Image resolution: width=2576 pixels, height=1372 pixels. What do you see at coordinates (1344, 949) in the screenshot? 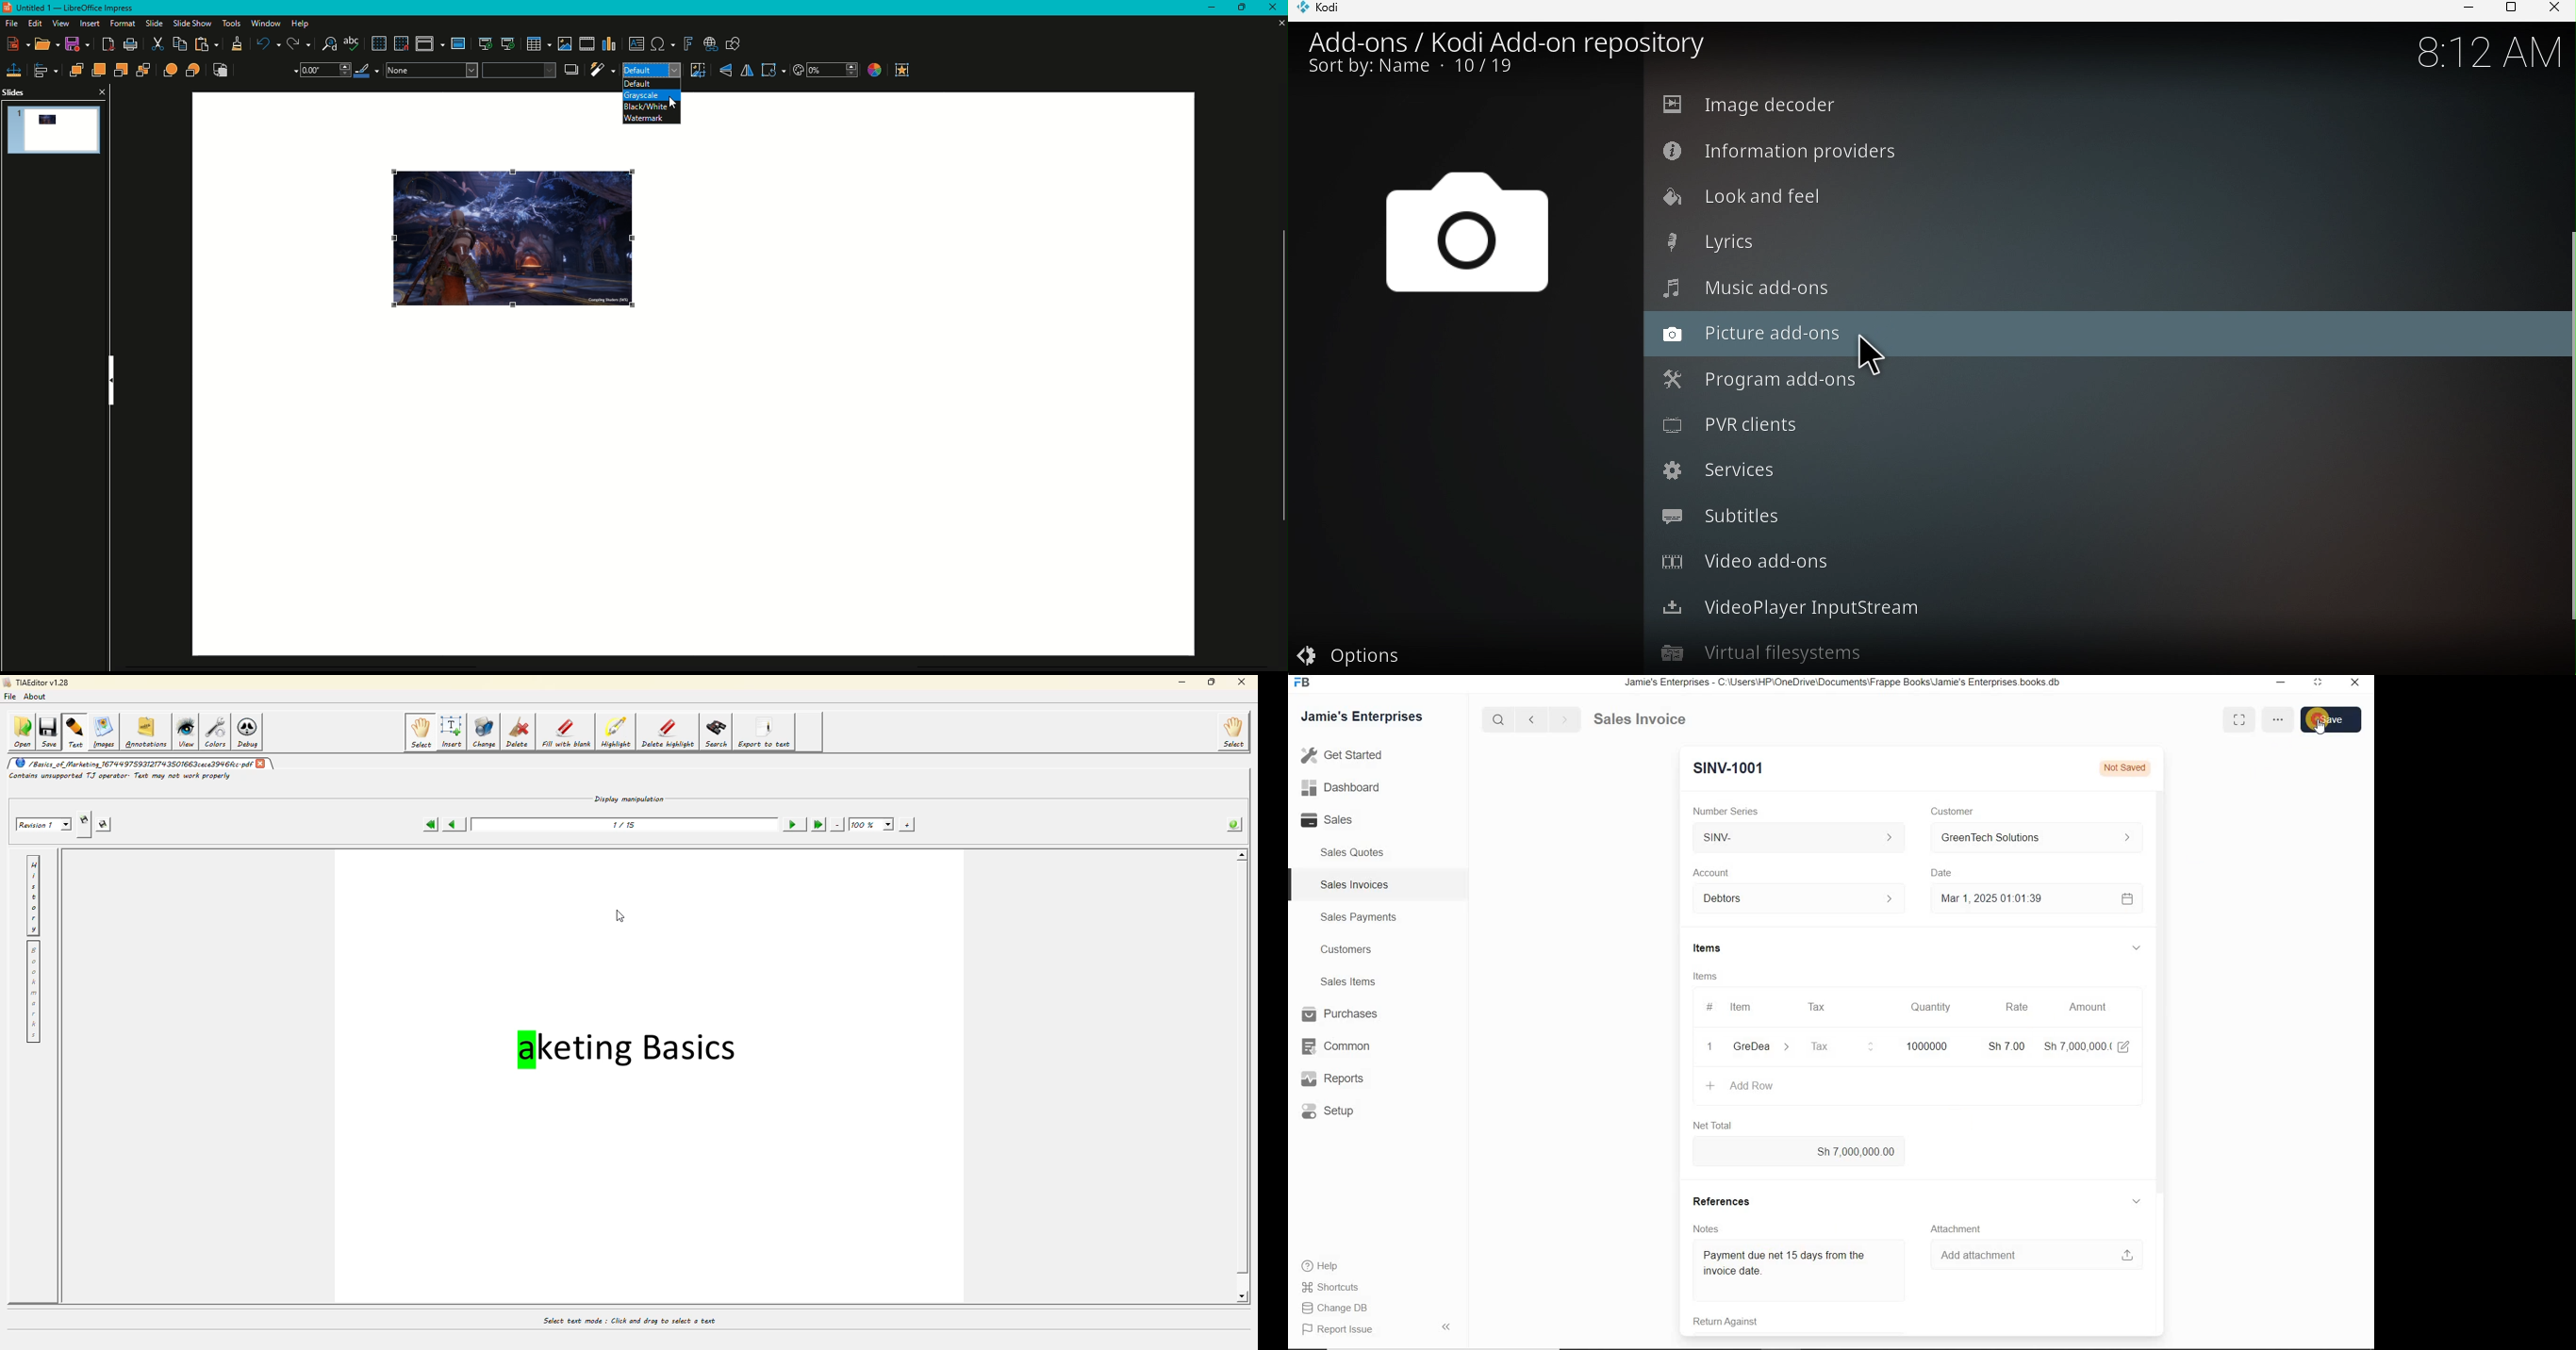
I see `Customers` at bounding box center [1344, 949].